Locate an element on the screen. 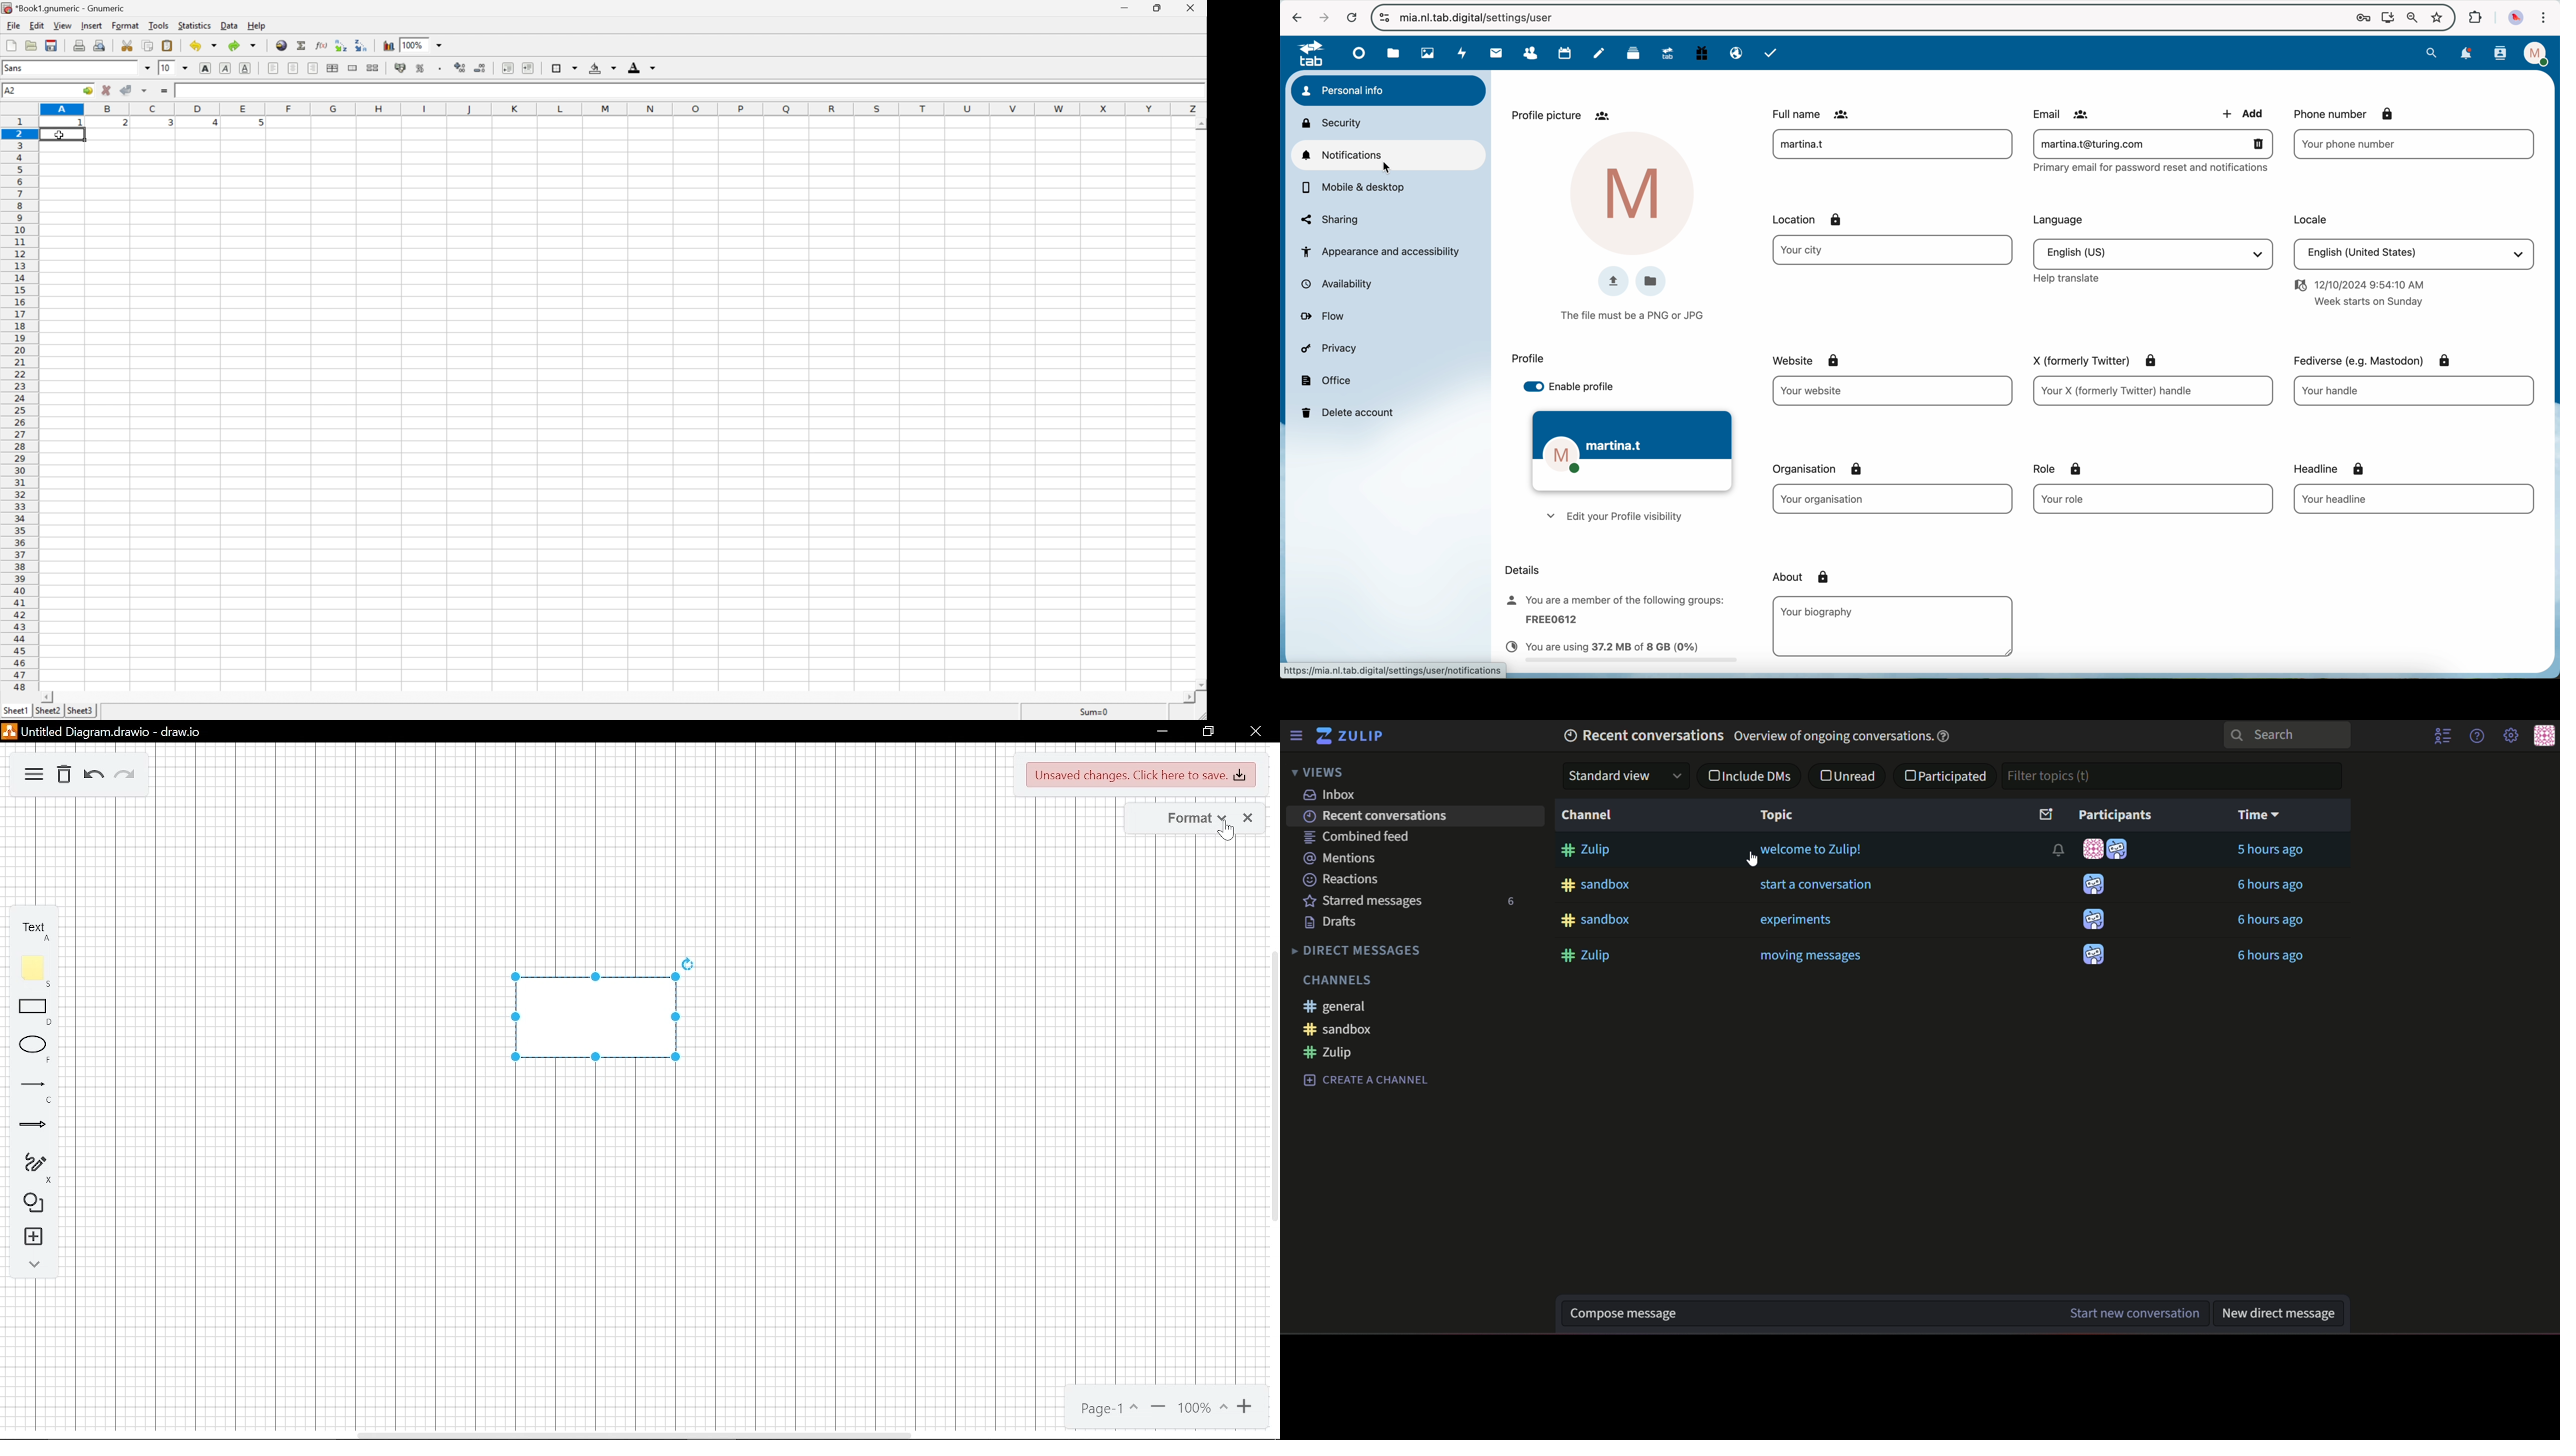 Image resolution: width=2576 pixels, height=1456 pixels. security is located at coordinates (1335, 123).